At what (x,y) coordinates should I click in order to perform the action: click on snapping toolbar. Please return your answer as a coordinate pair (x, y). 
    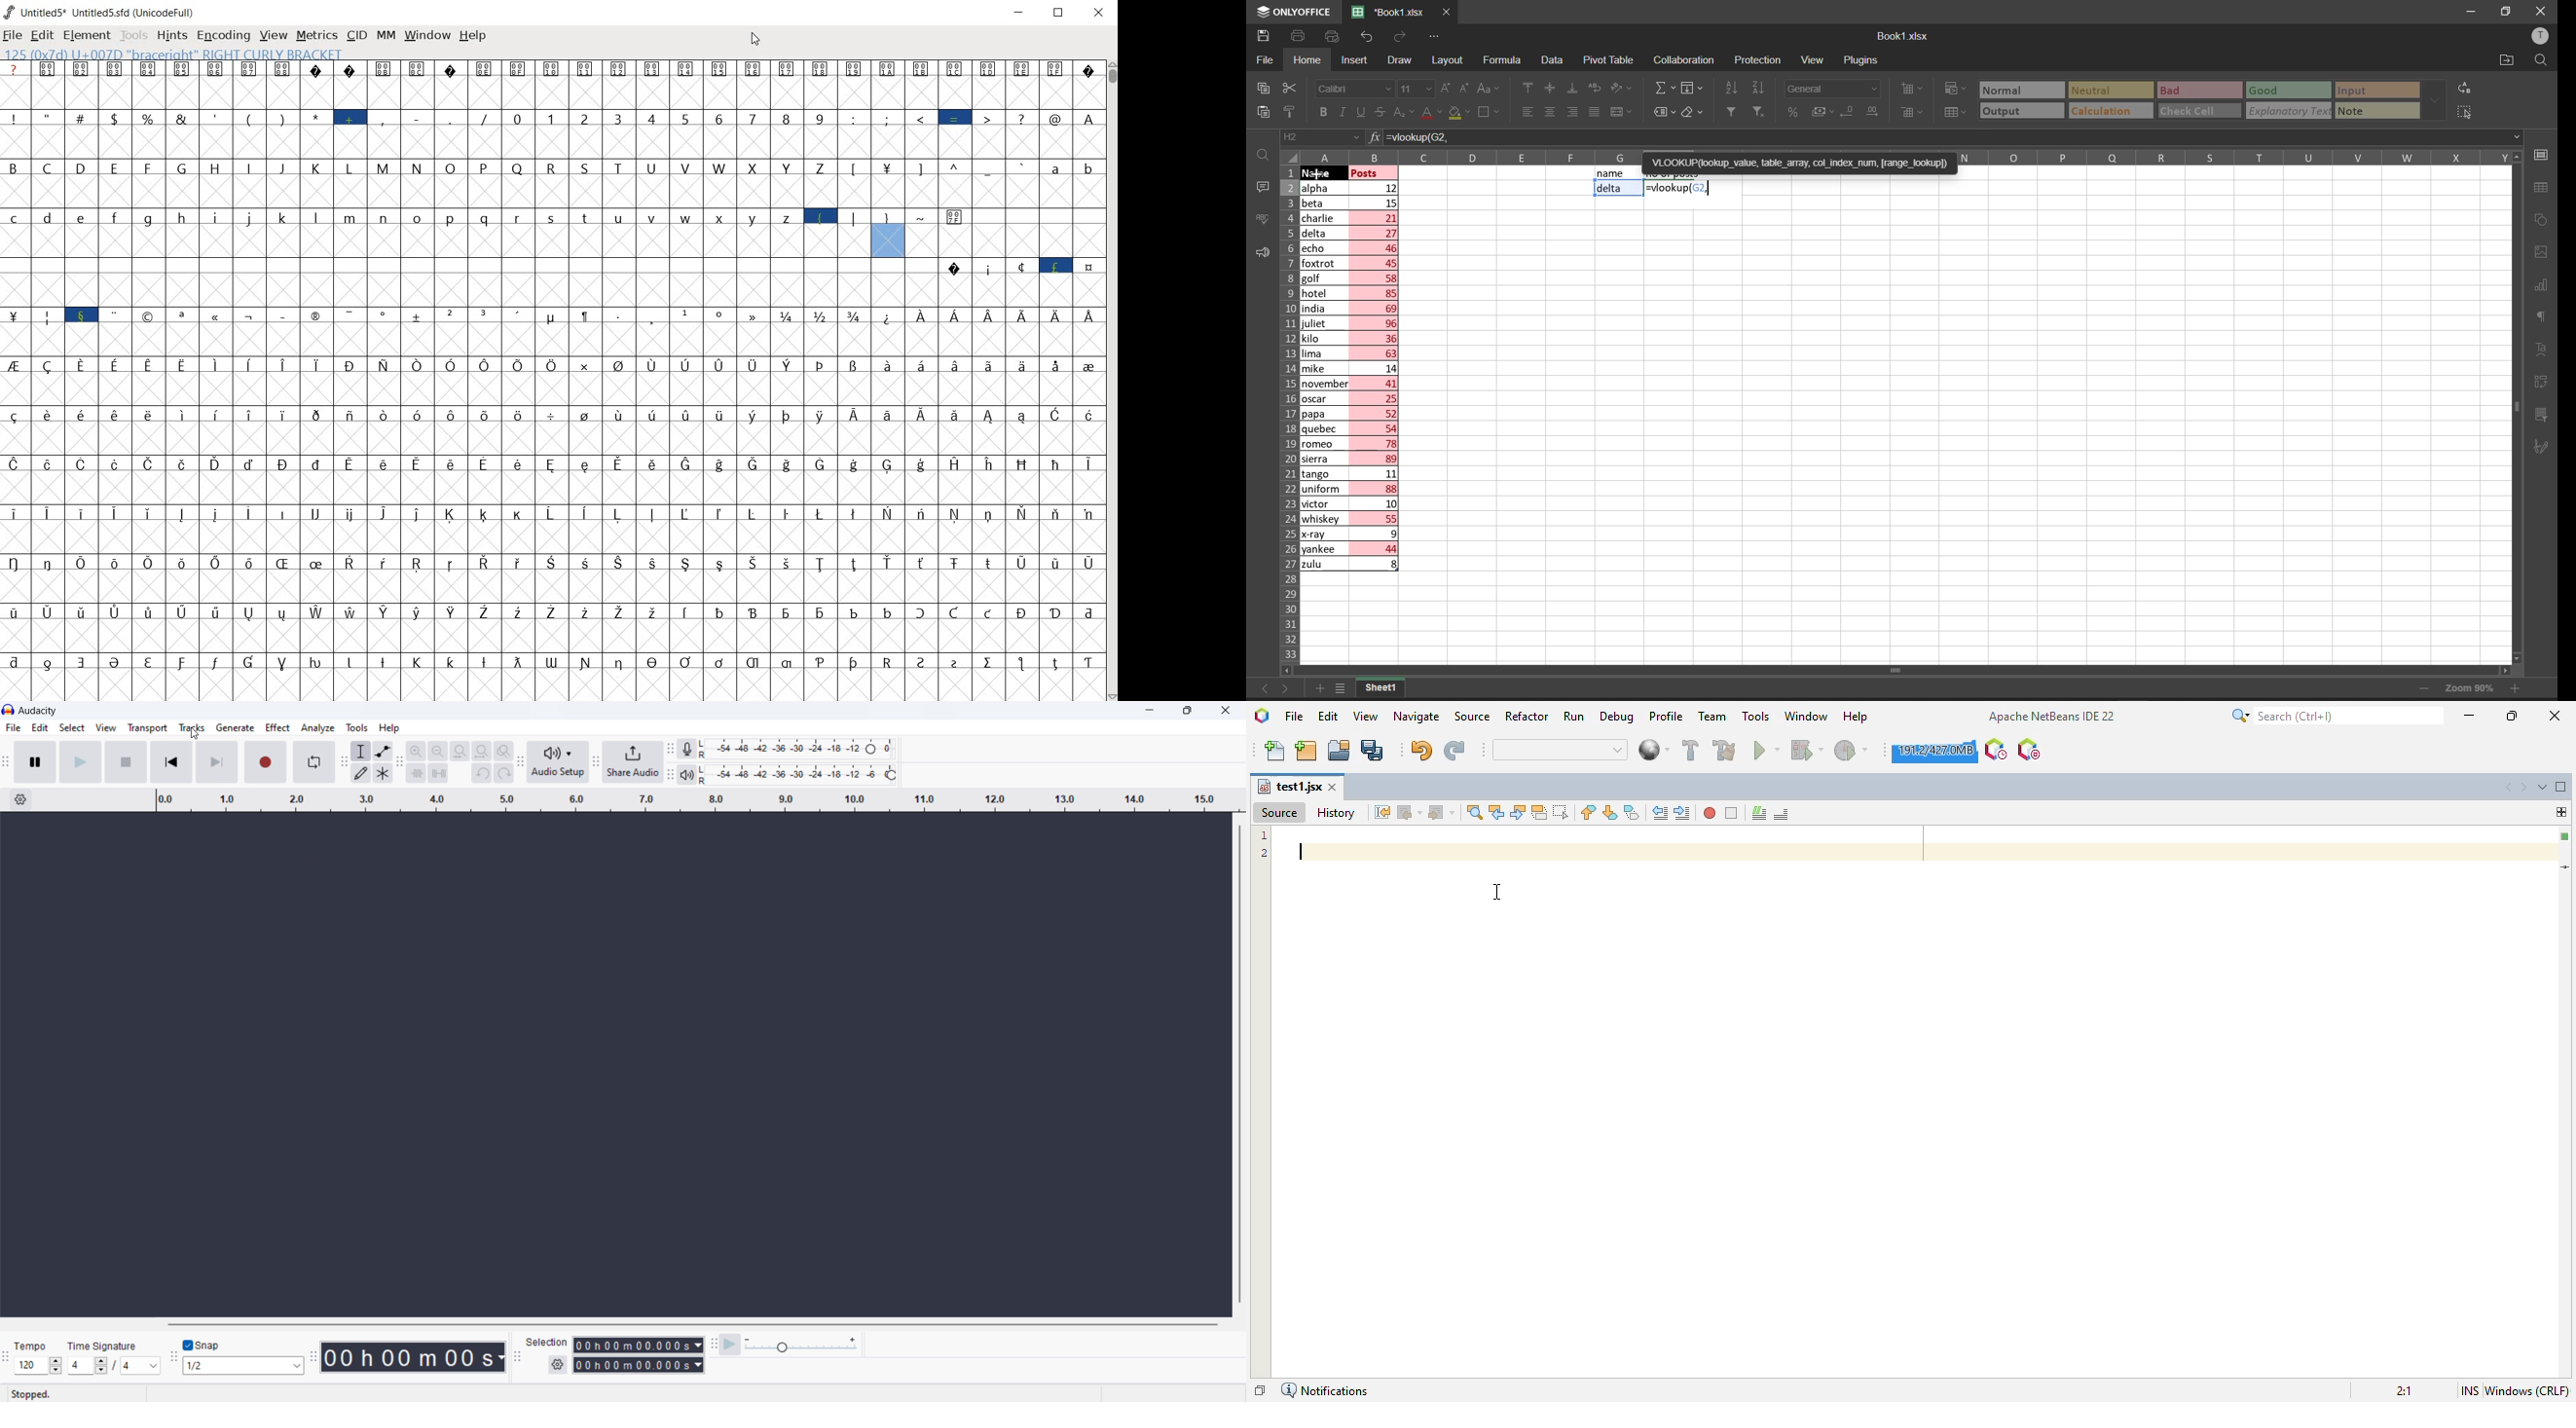
    Looking at the image, I should click on (172, 1355).